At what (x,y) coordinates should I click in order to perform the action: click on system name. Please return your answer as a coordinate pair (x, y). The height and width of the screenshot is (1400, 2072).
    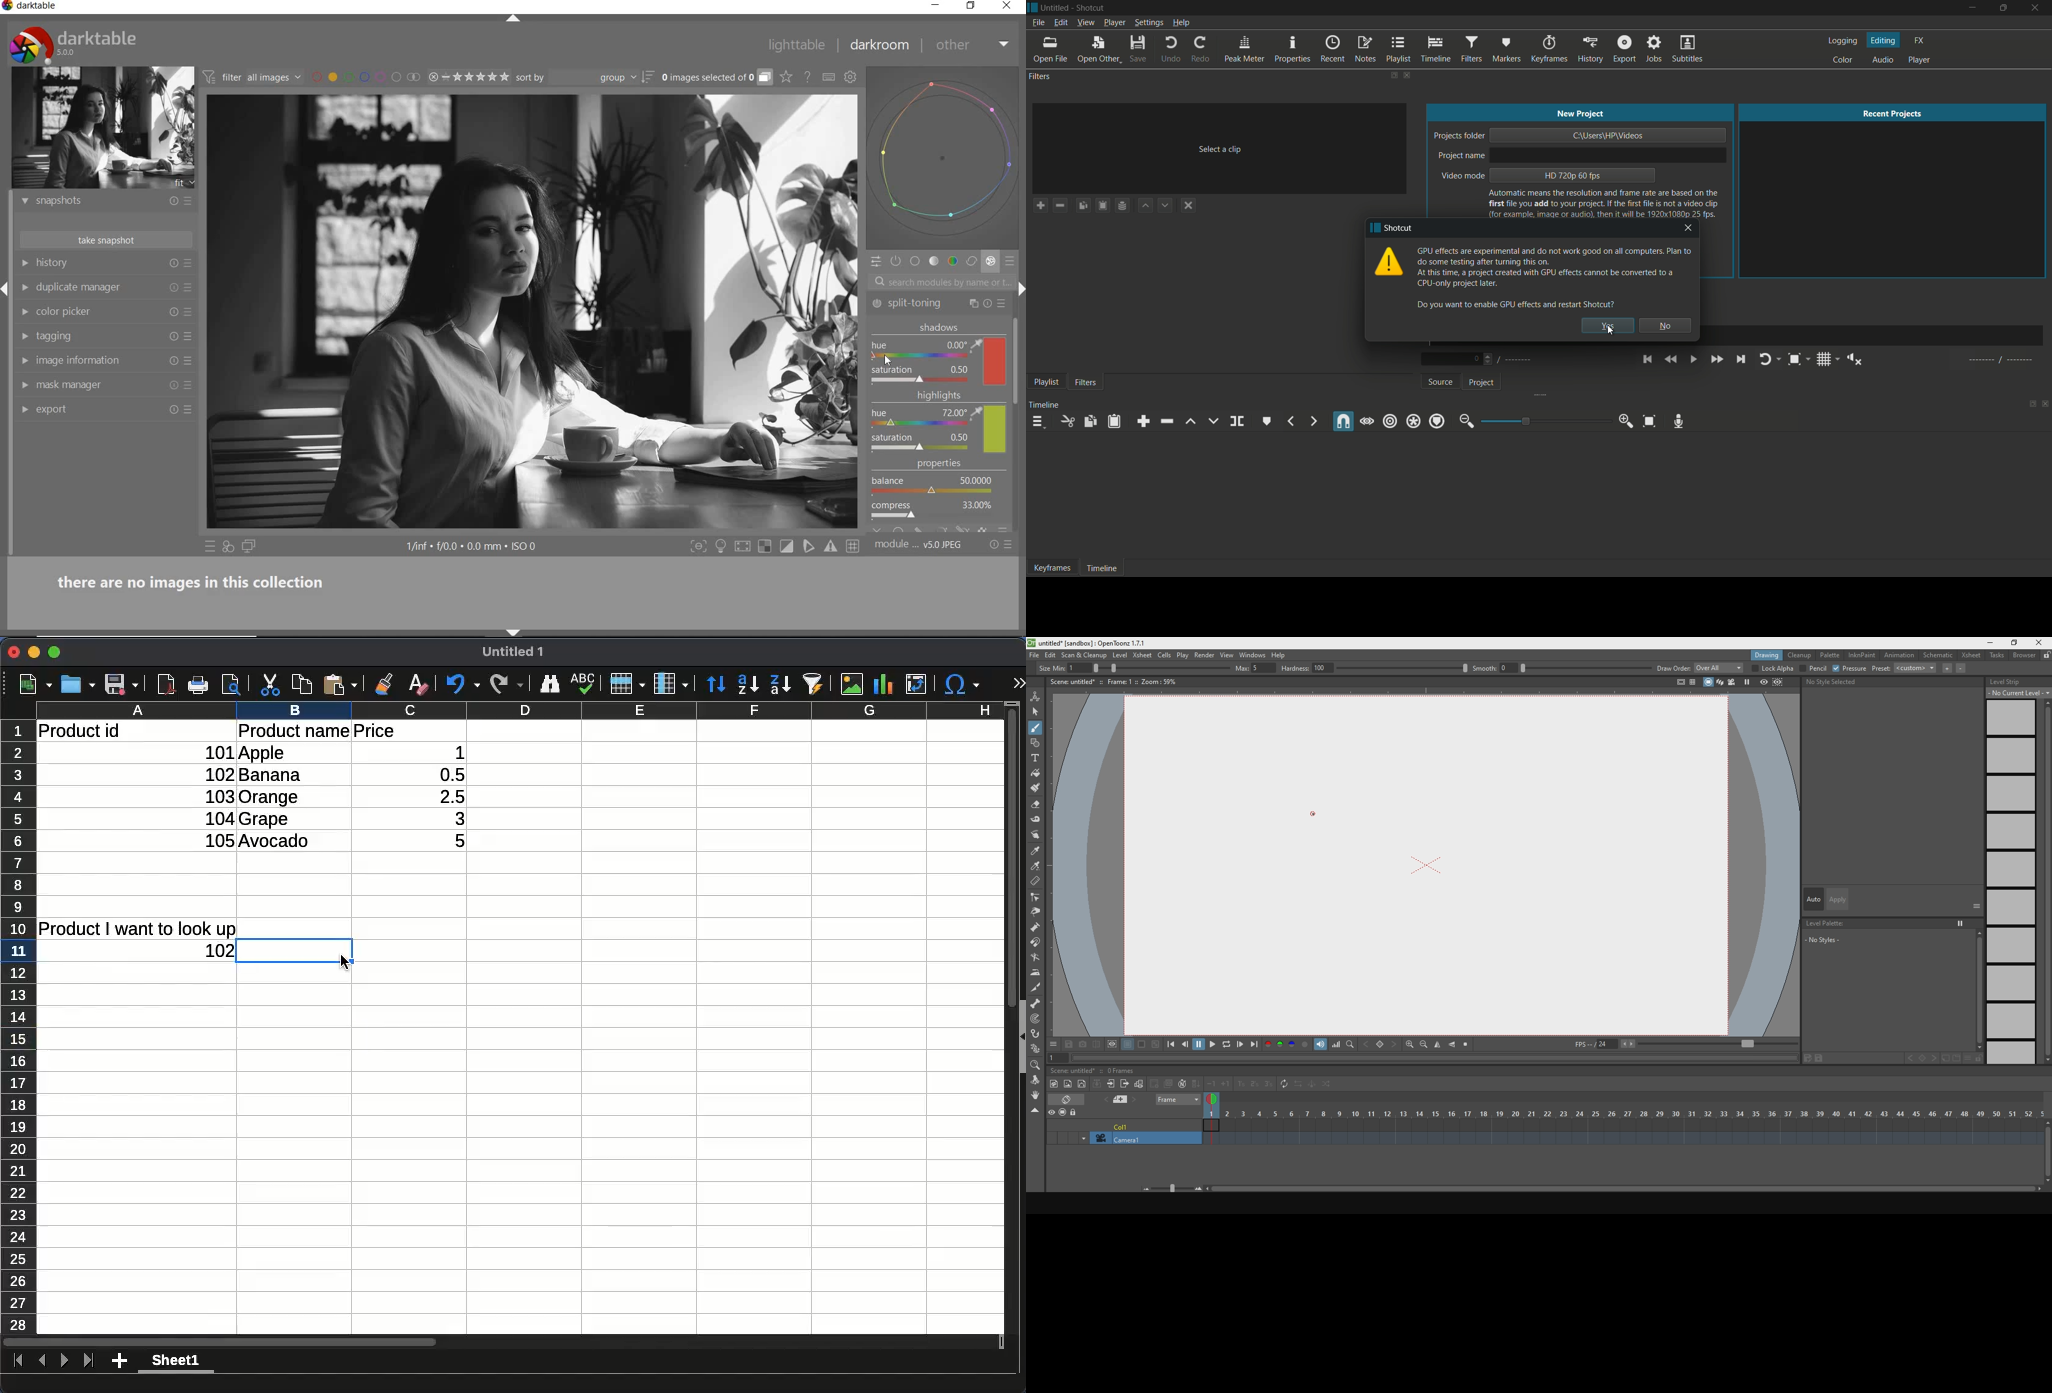
    Looking at the image, I should click on (31, 7).